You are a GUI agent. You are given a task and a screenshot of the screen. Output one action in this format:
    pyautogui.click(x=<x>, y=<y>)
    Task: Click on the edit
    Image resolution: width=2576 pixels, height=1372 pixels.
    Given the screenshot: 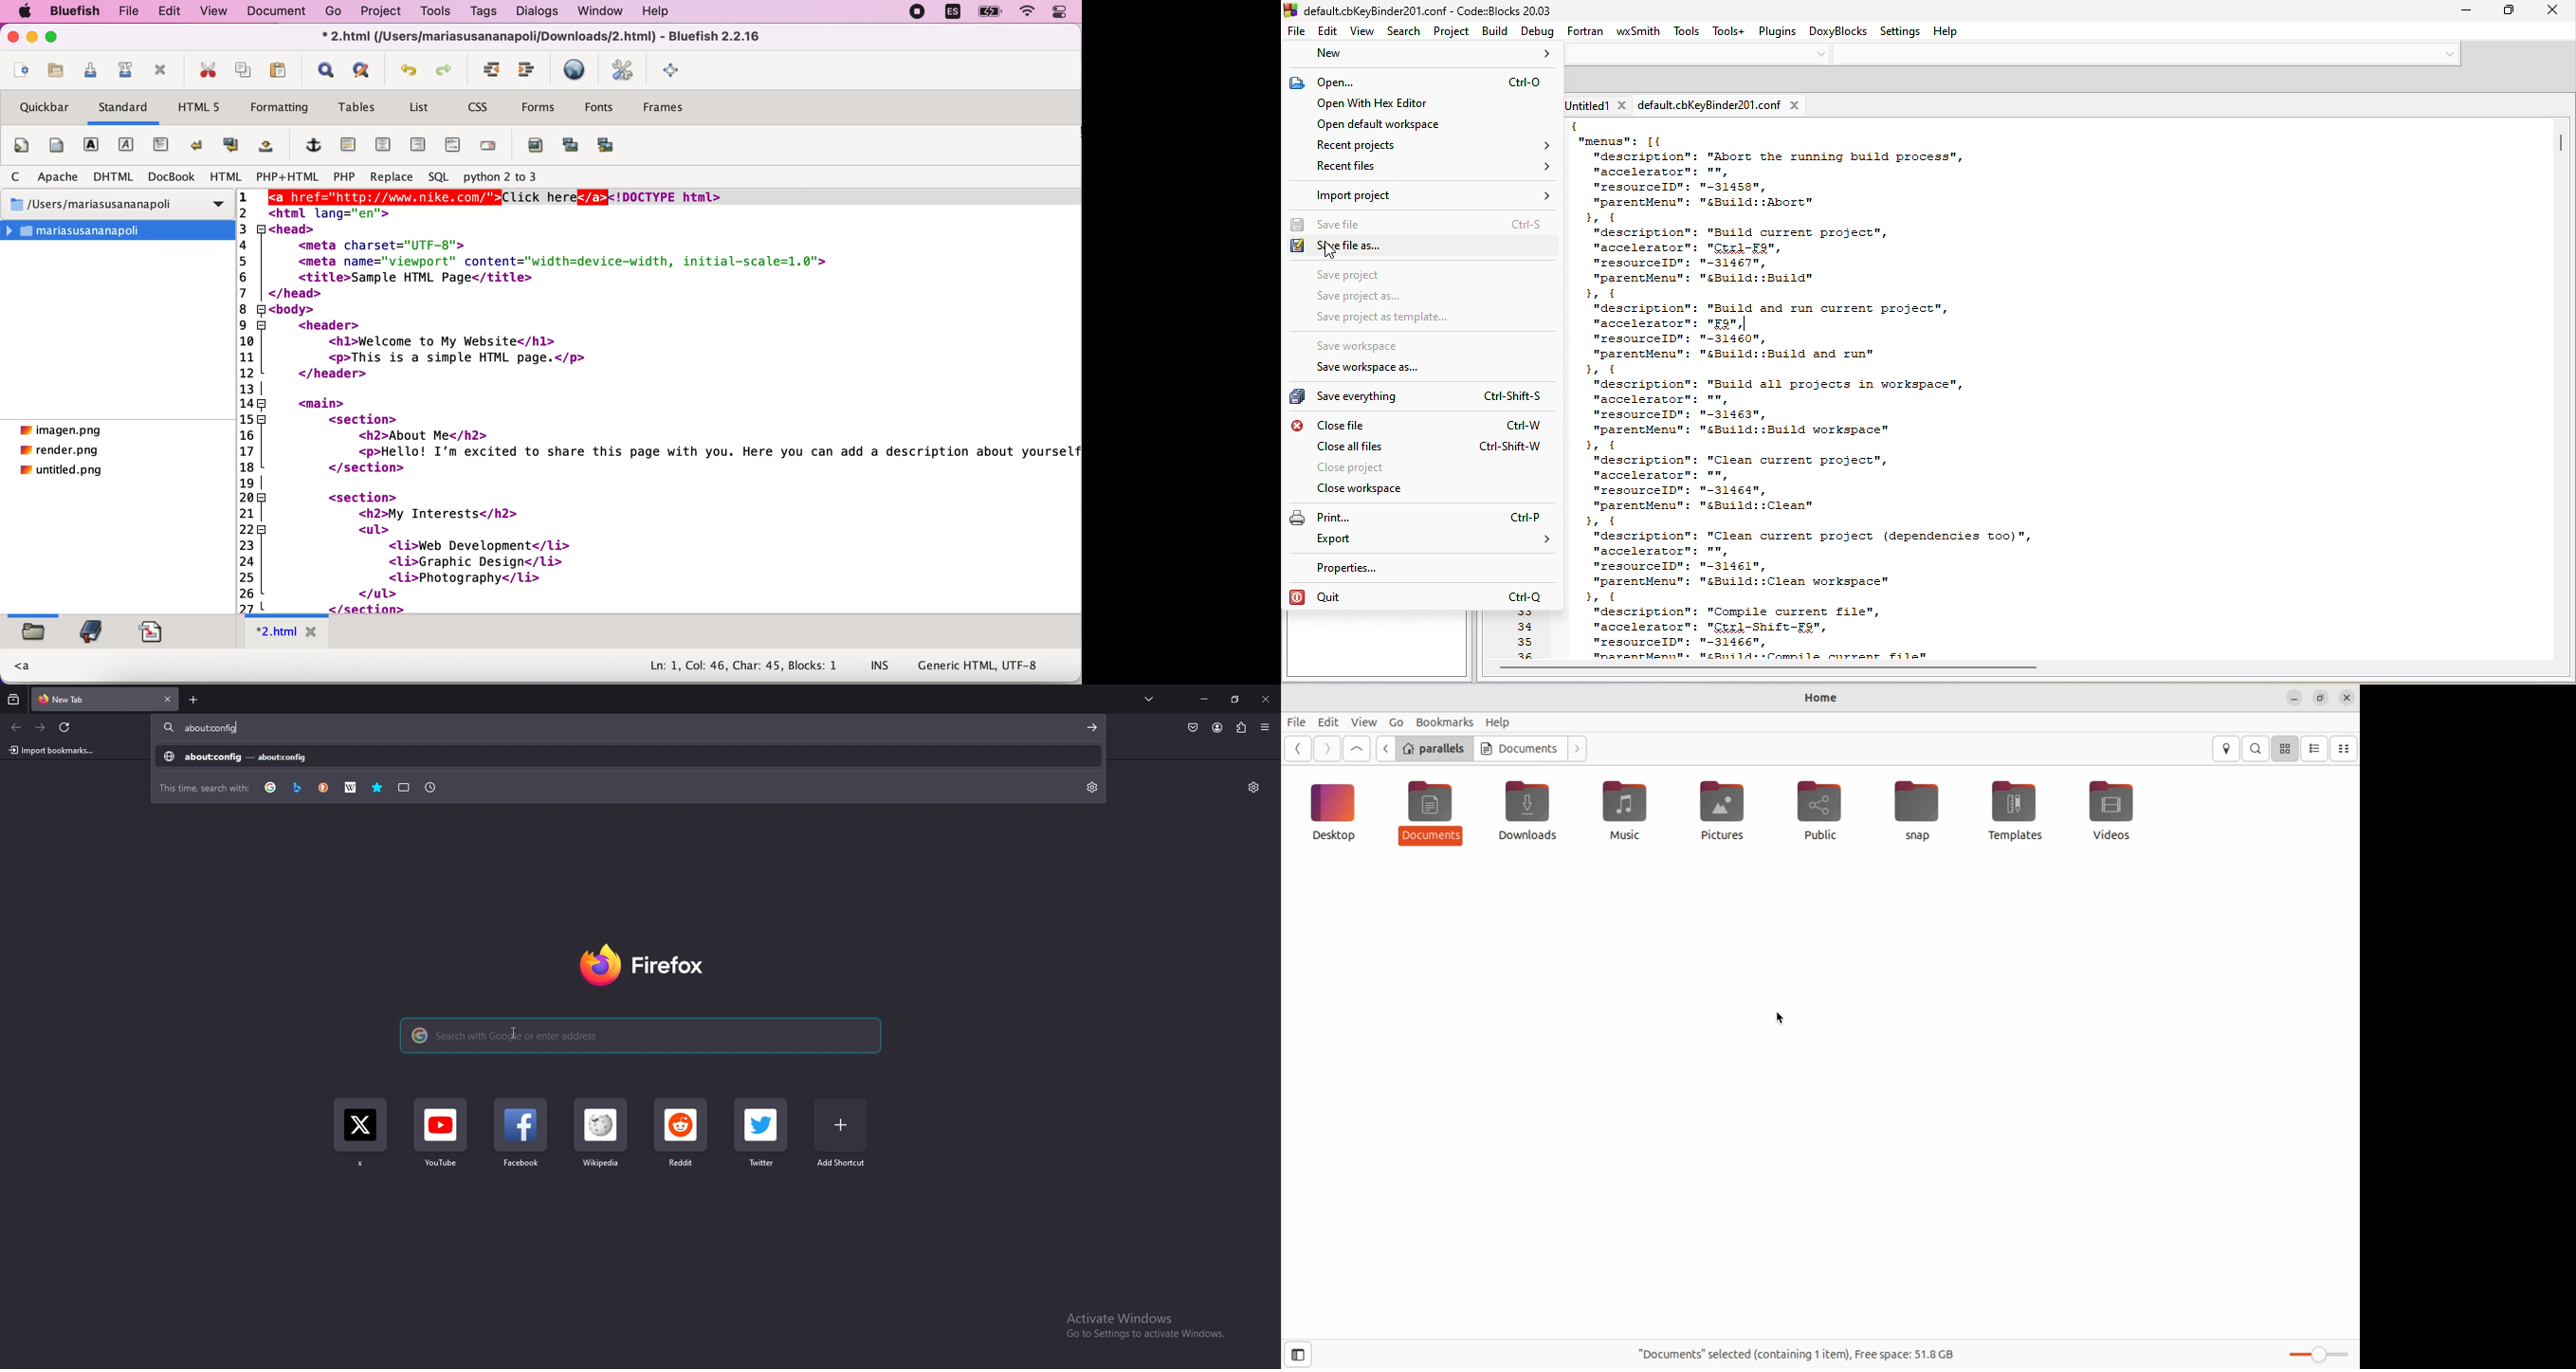 What is the action you would take?
    pyautogui.click(x=1331, y=32)
    